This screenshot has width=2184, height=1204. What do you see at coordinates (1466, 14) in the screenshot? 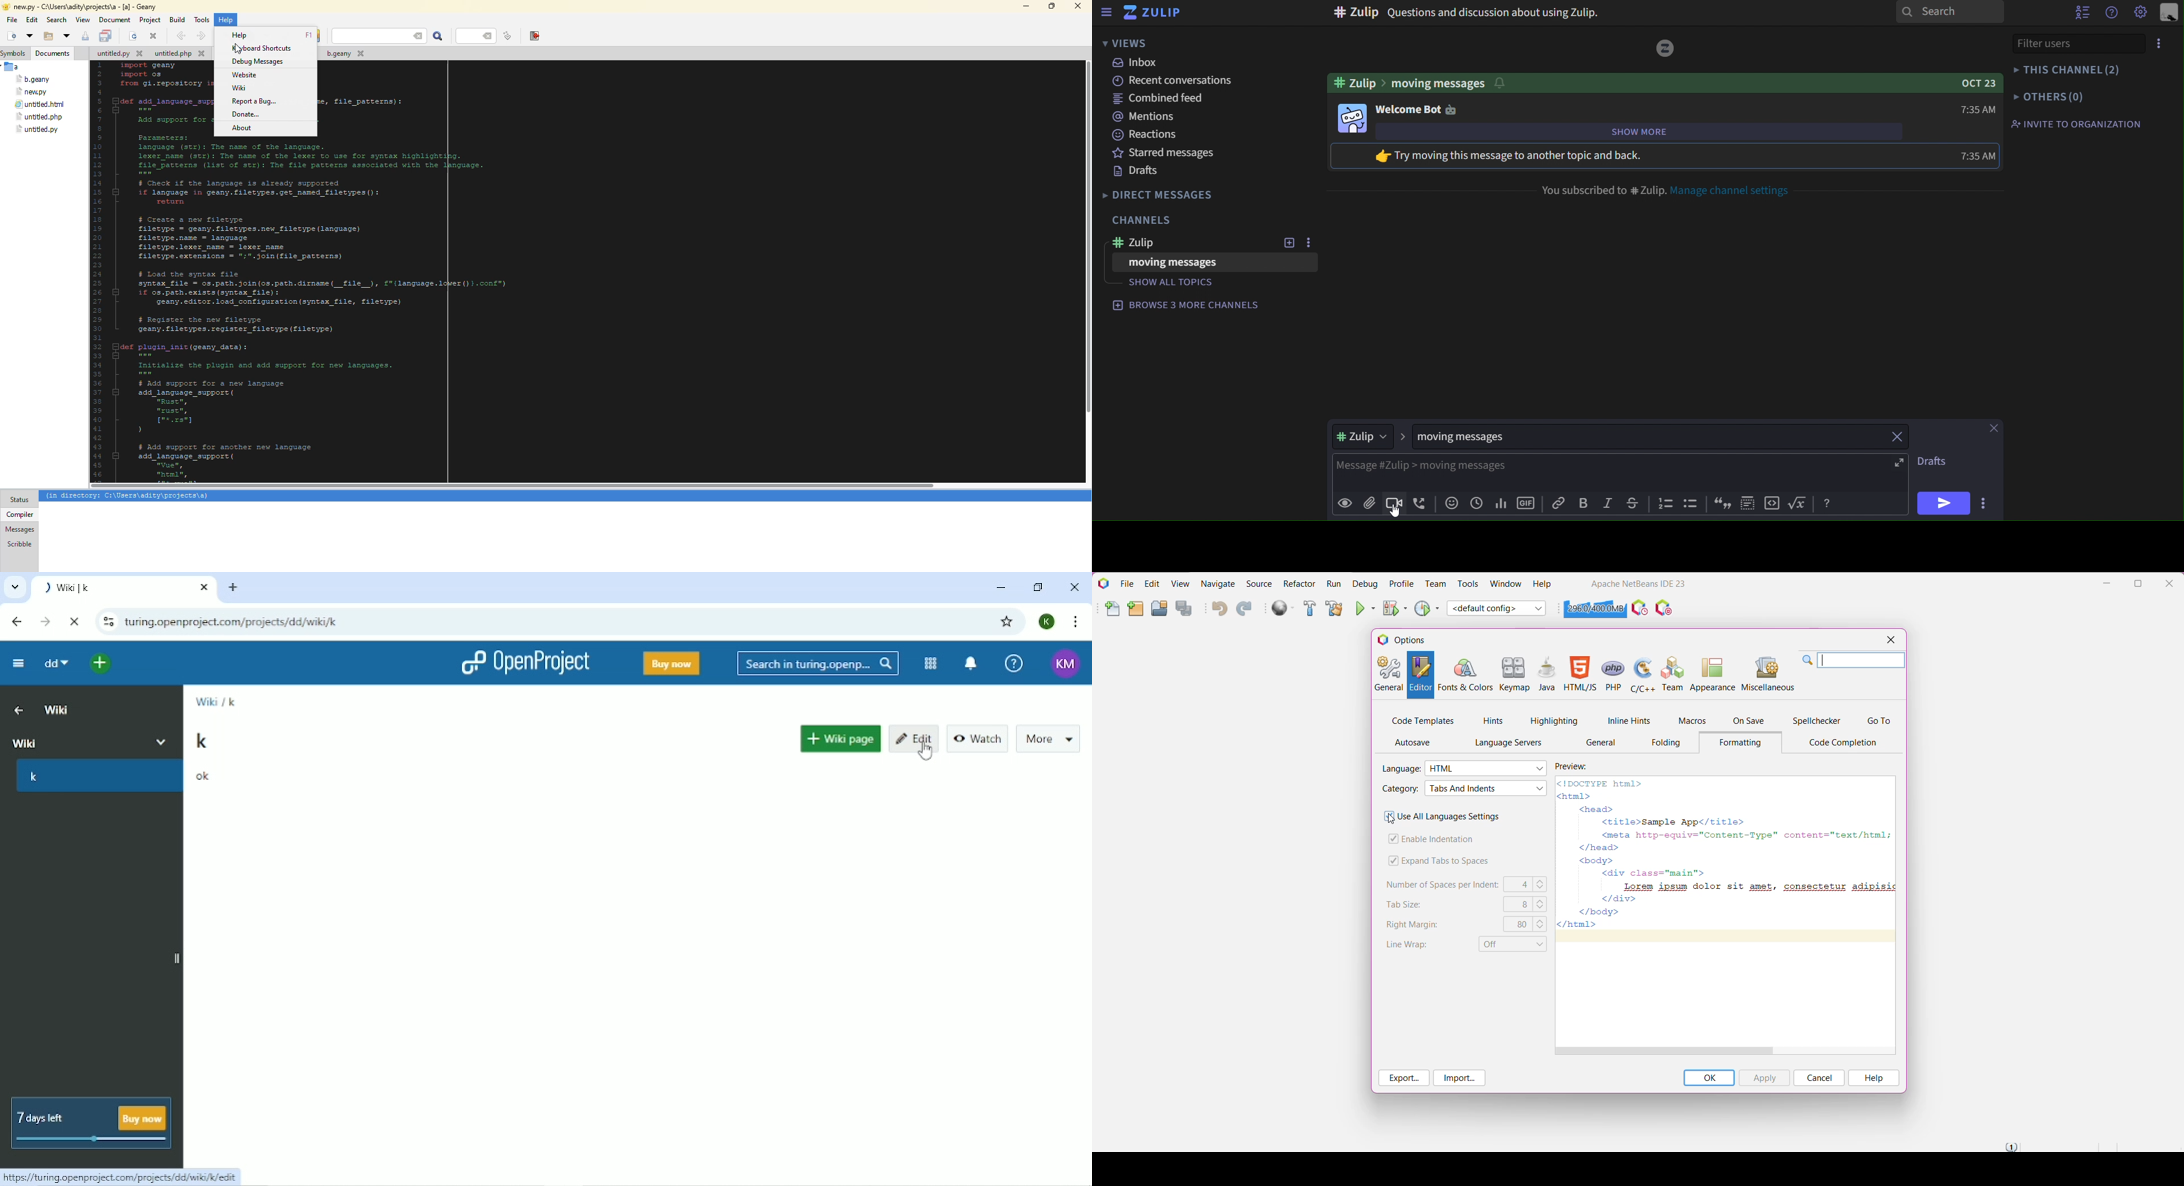
I see `# Zulip Questions and discussion about using Zulip.` at bounding box center [1466, 14].